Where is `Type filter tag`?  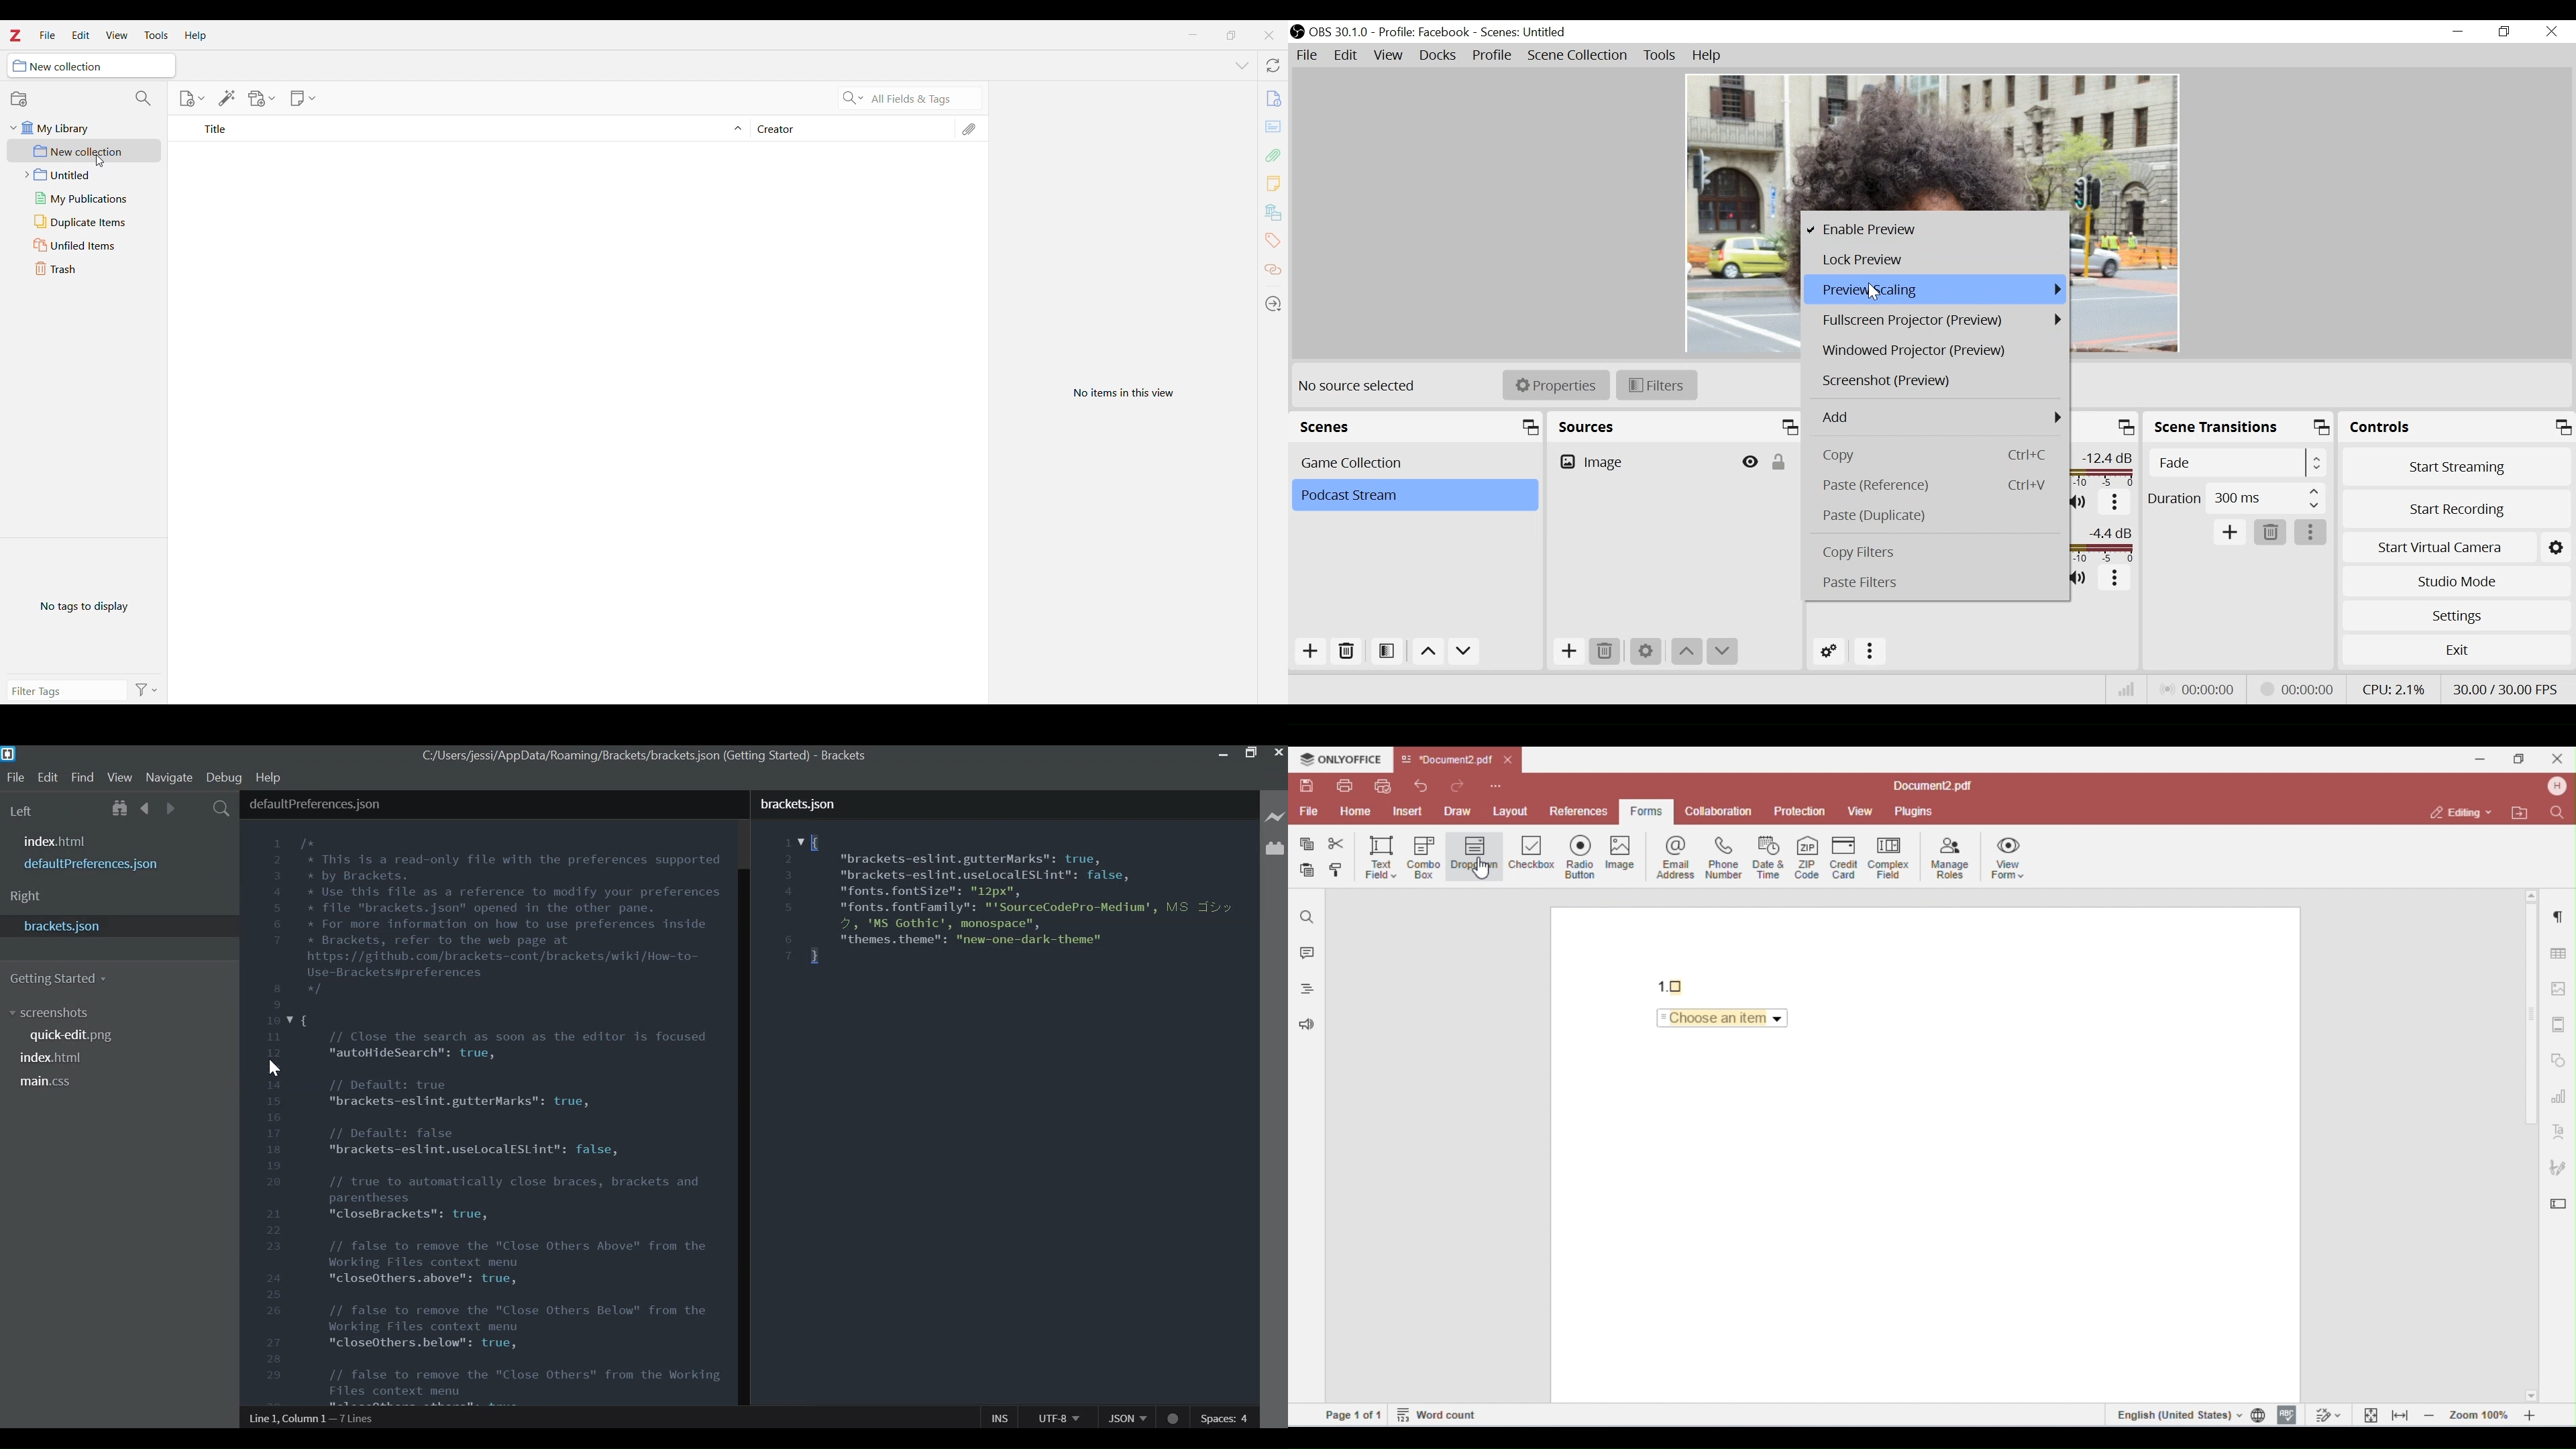
Type filter tag is located at coordinates (66, 691).